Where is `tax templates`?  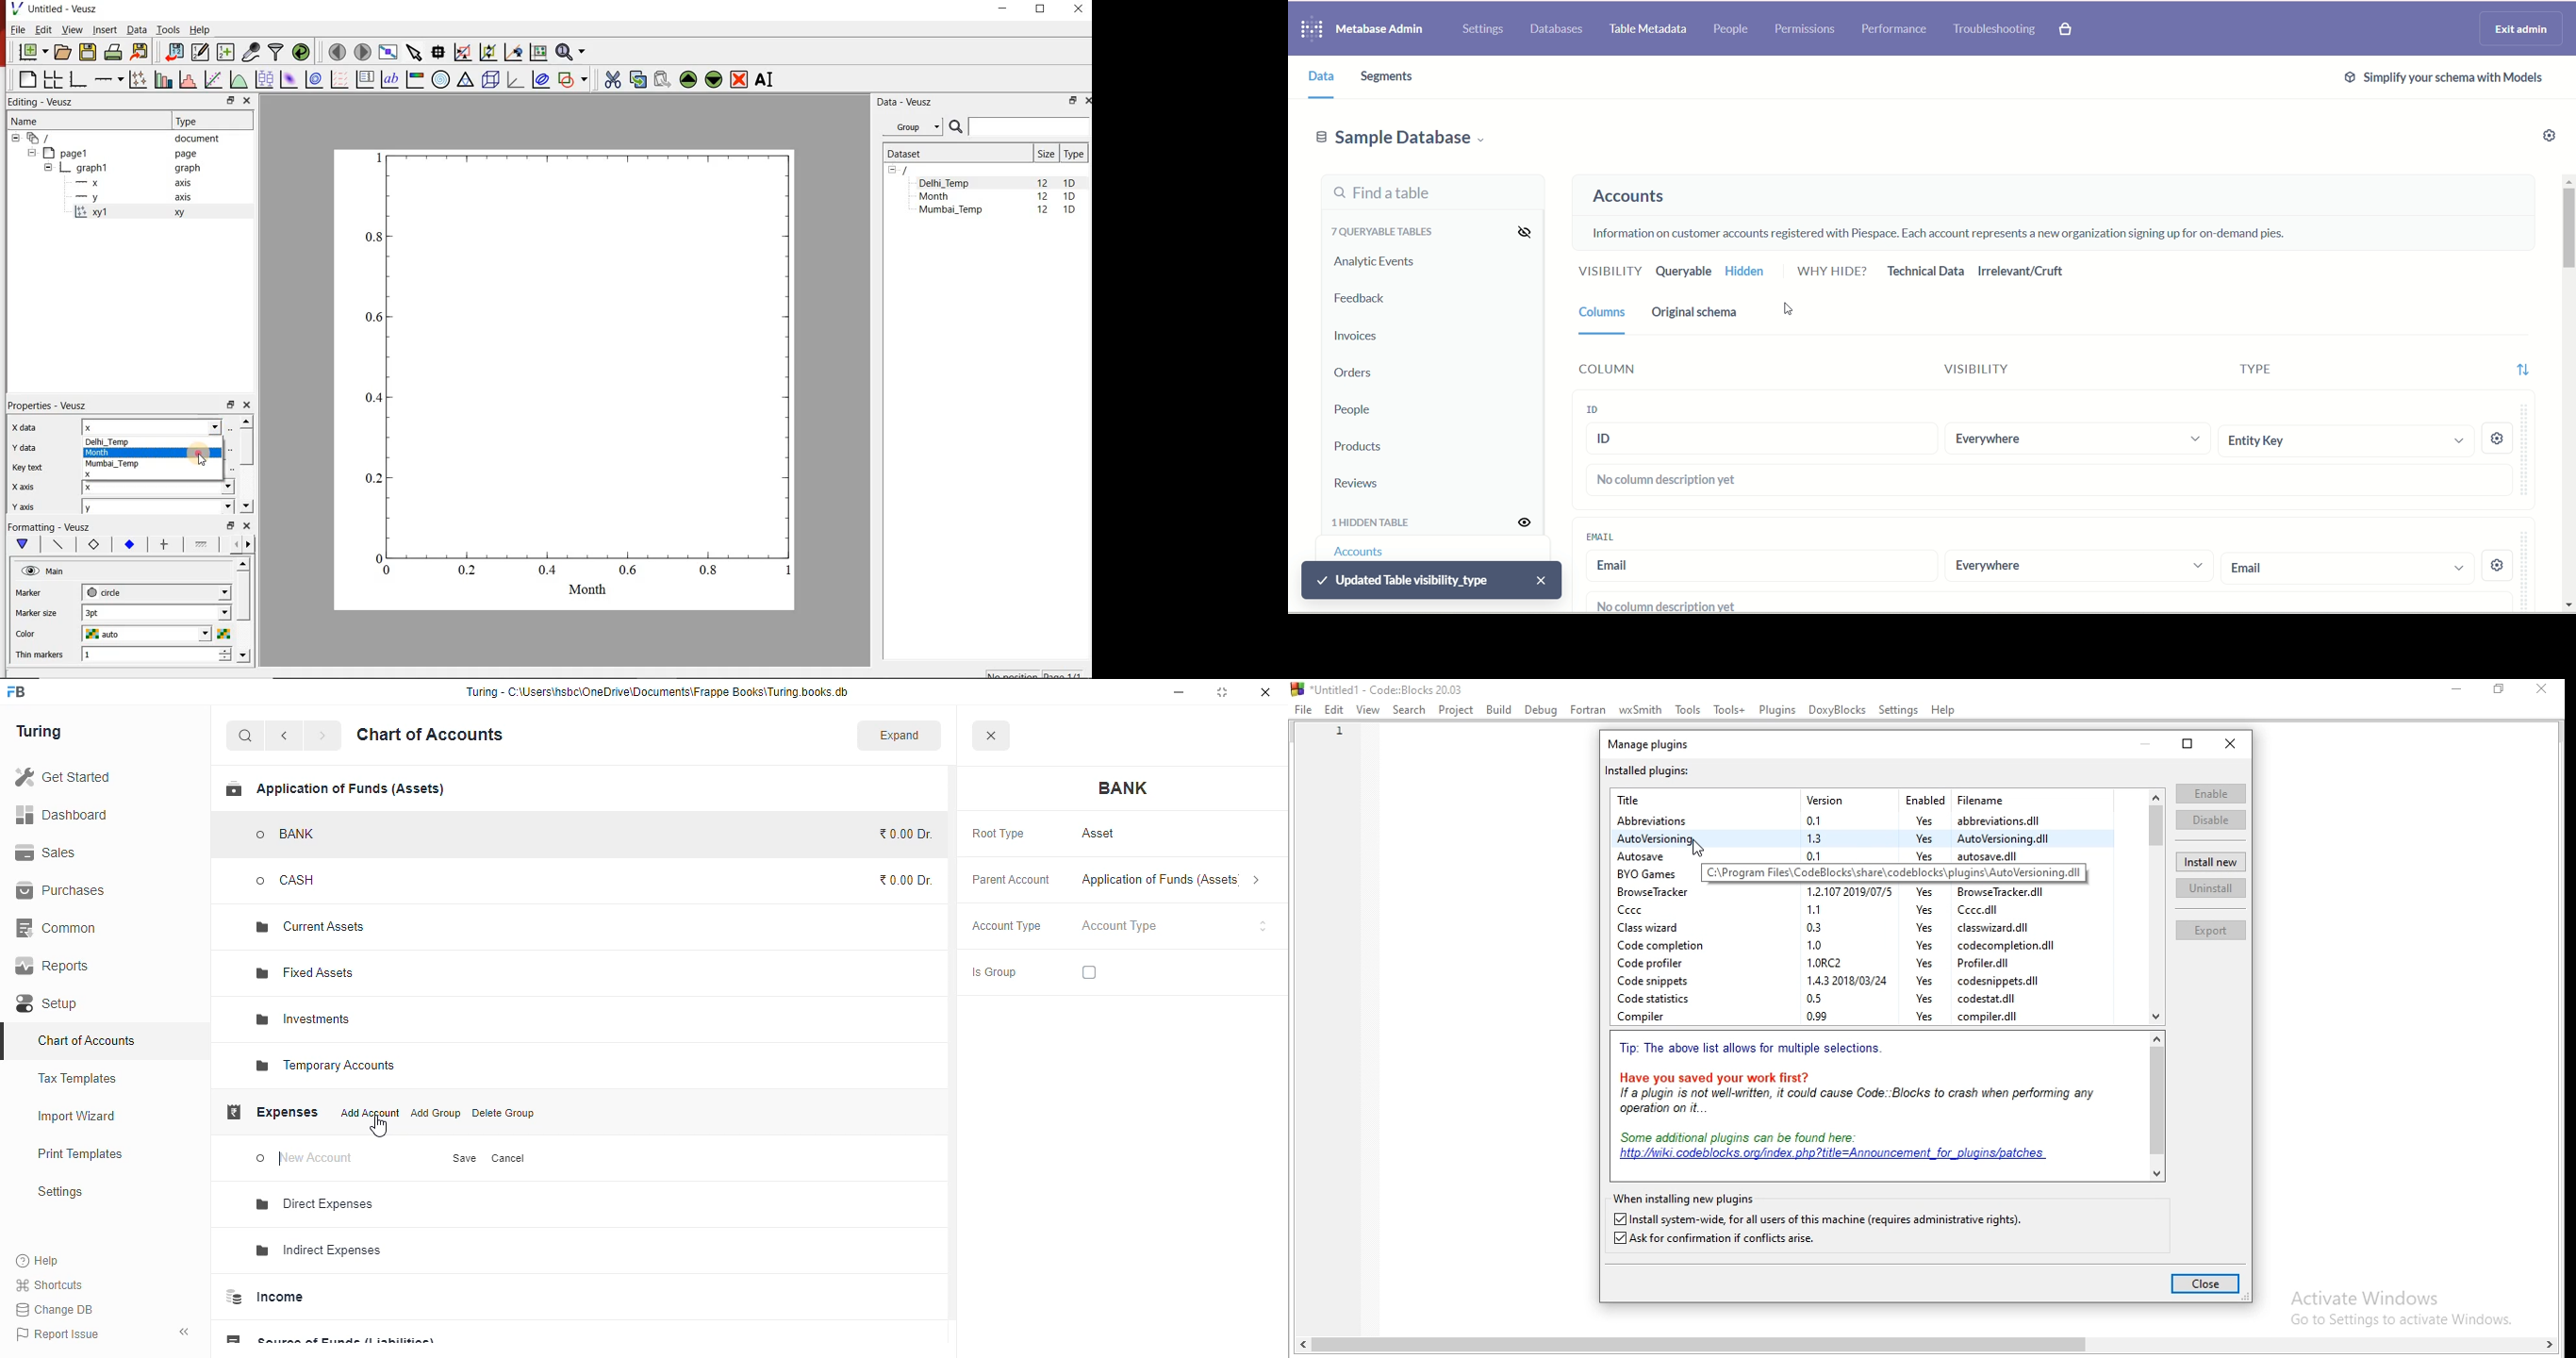
tax templates is located at coordinates (78, 1078).